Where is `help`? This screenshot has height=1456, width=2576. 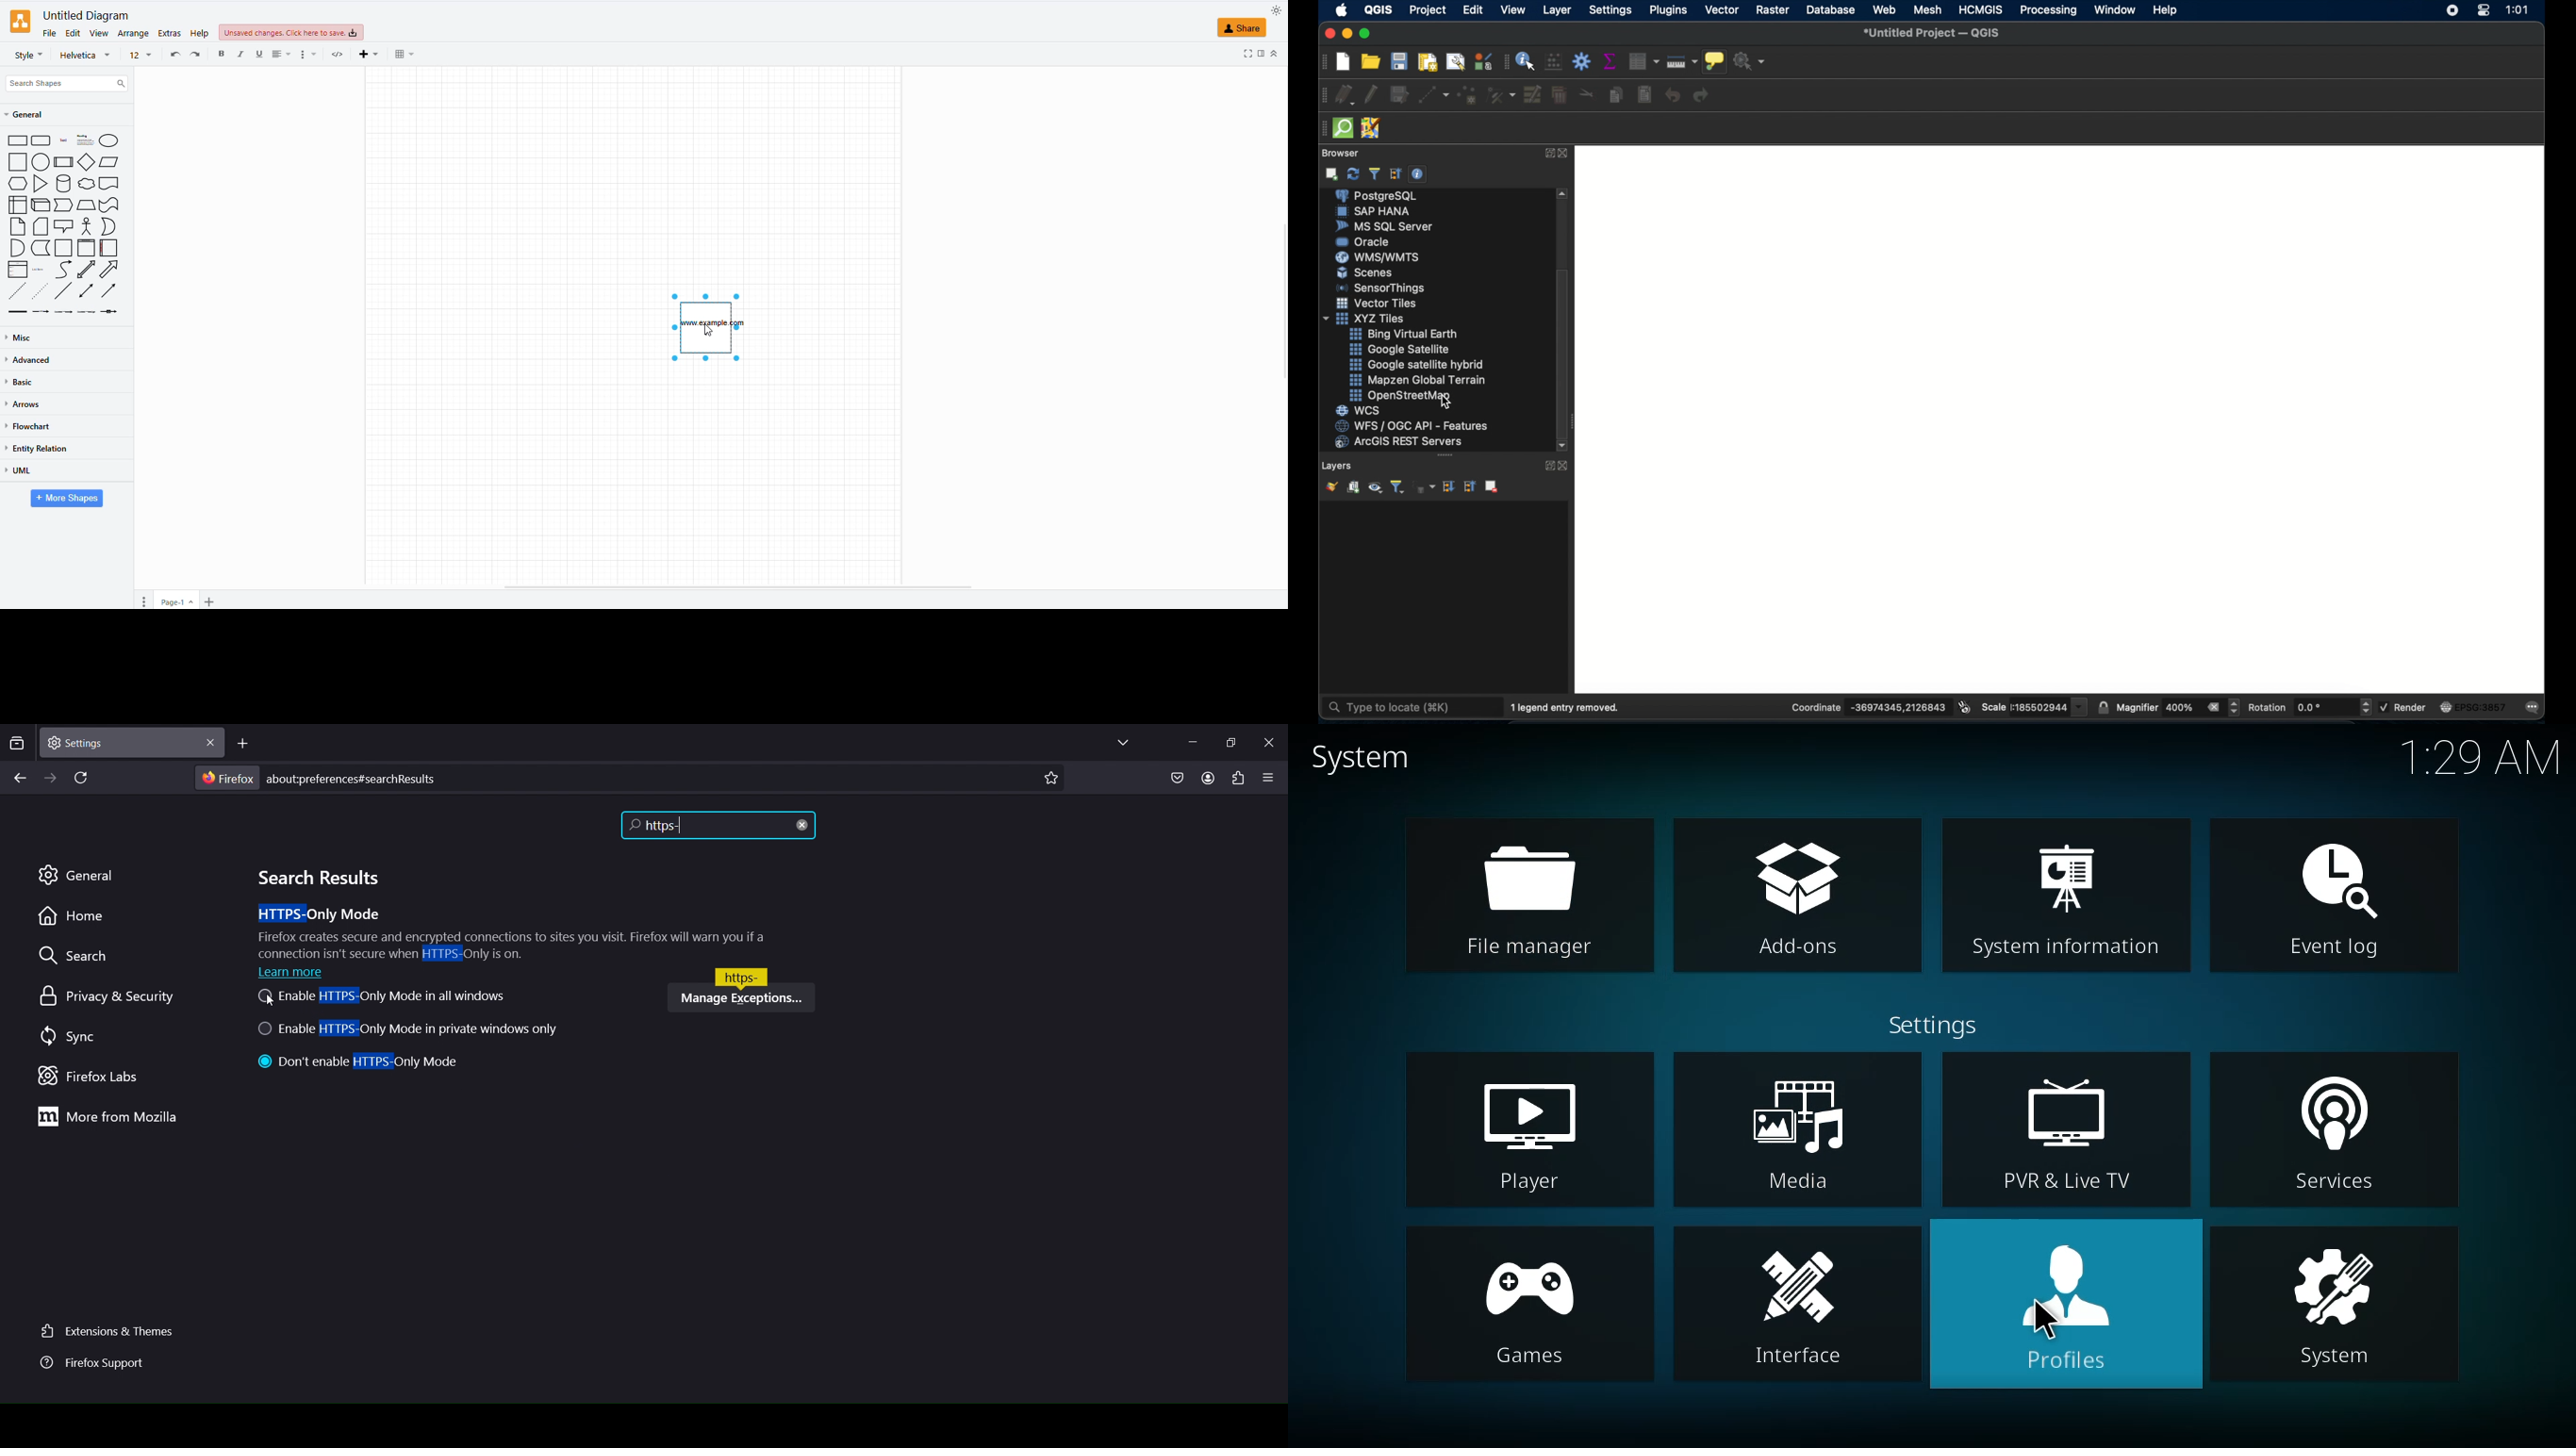
help is located at coordinates (200, 32).